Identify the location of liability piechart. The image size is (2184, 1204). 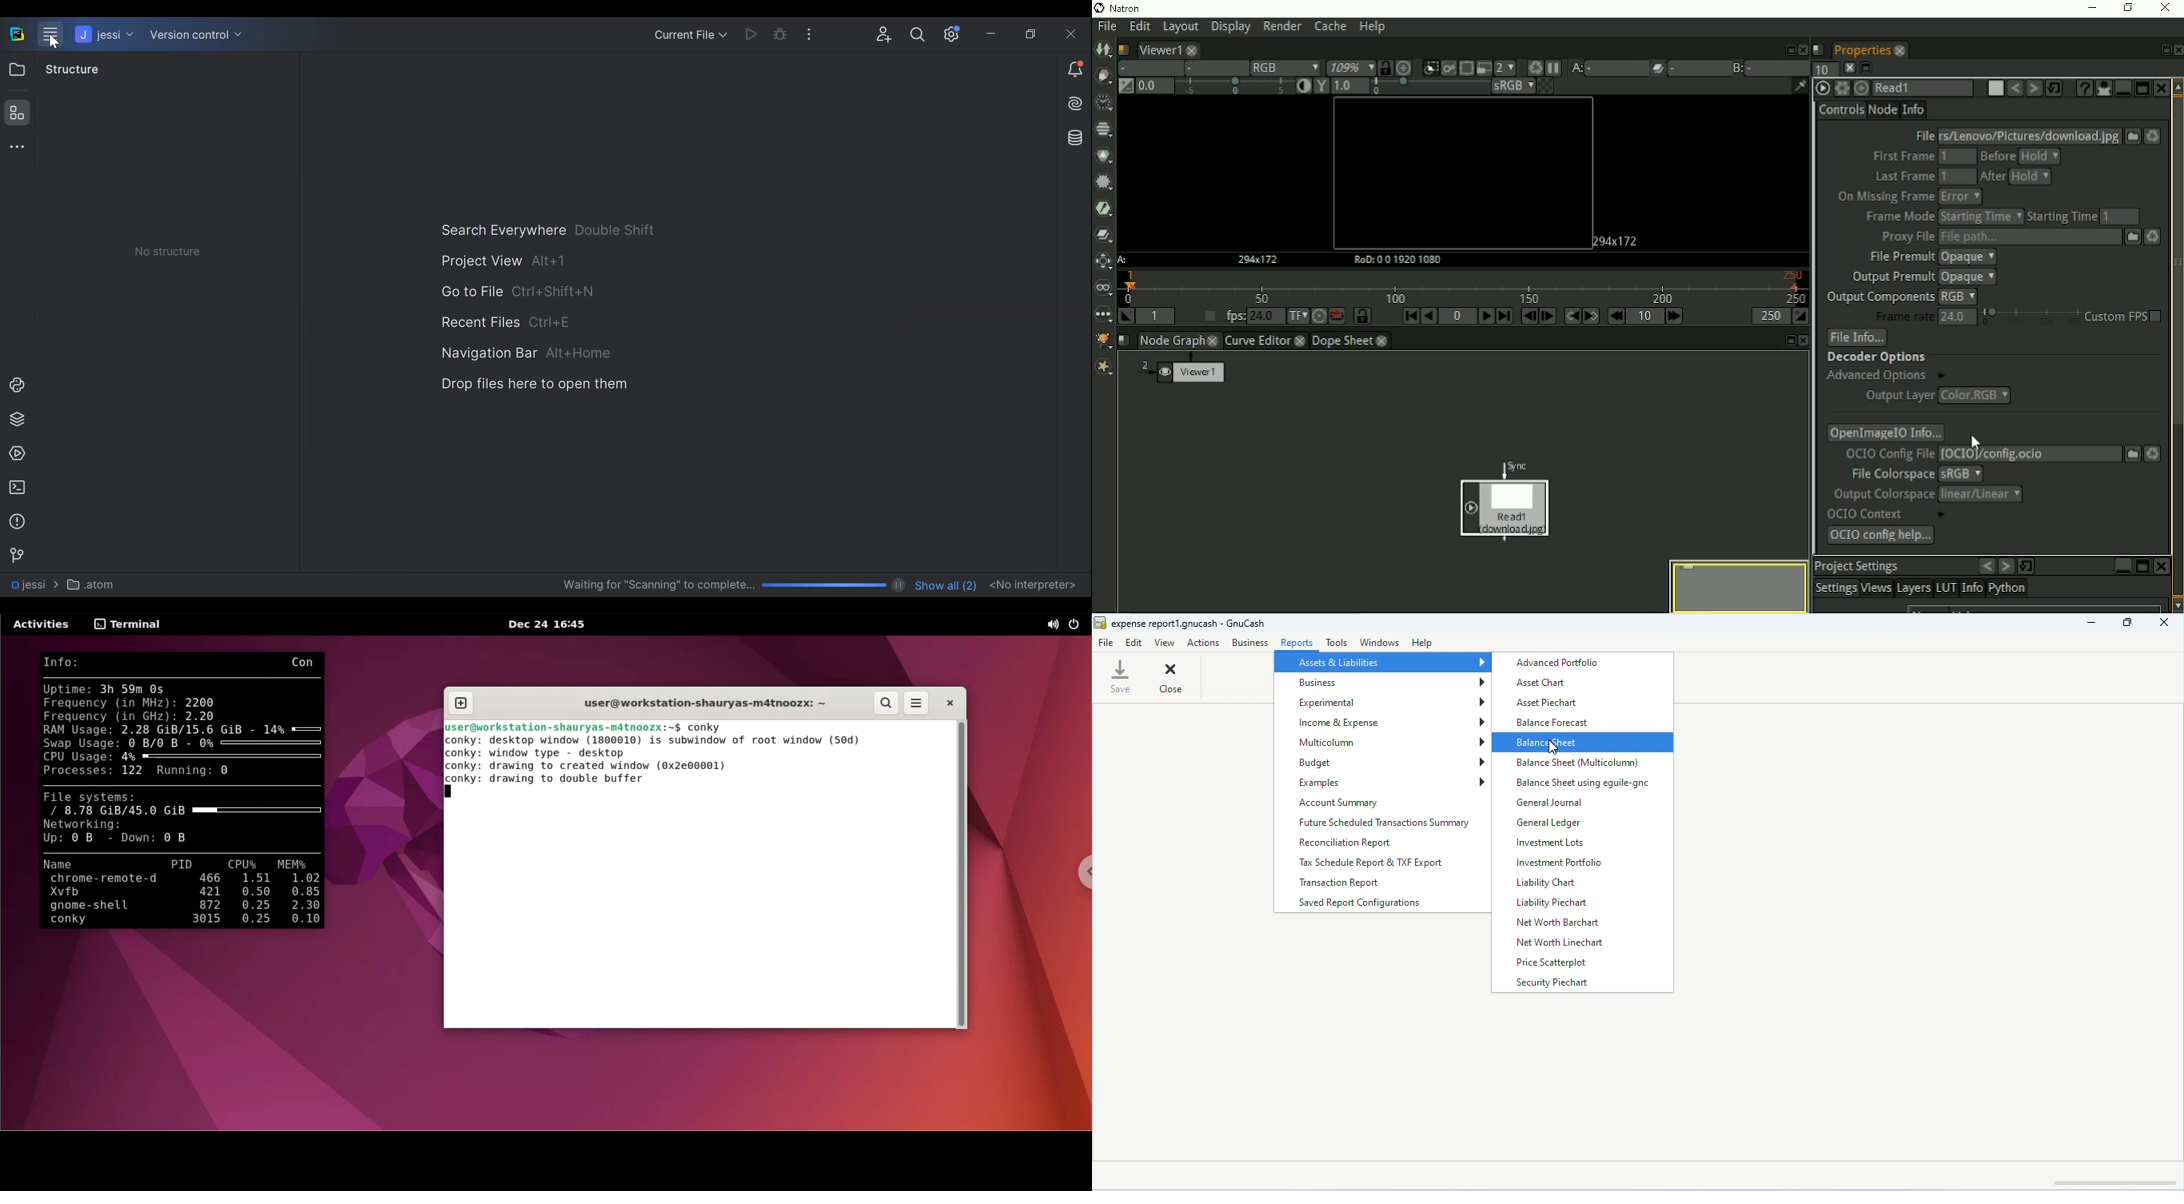
(1555, 903).